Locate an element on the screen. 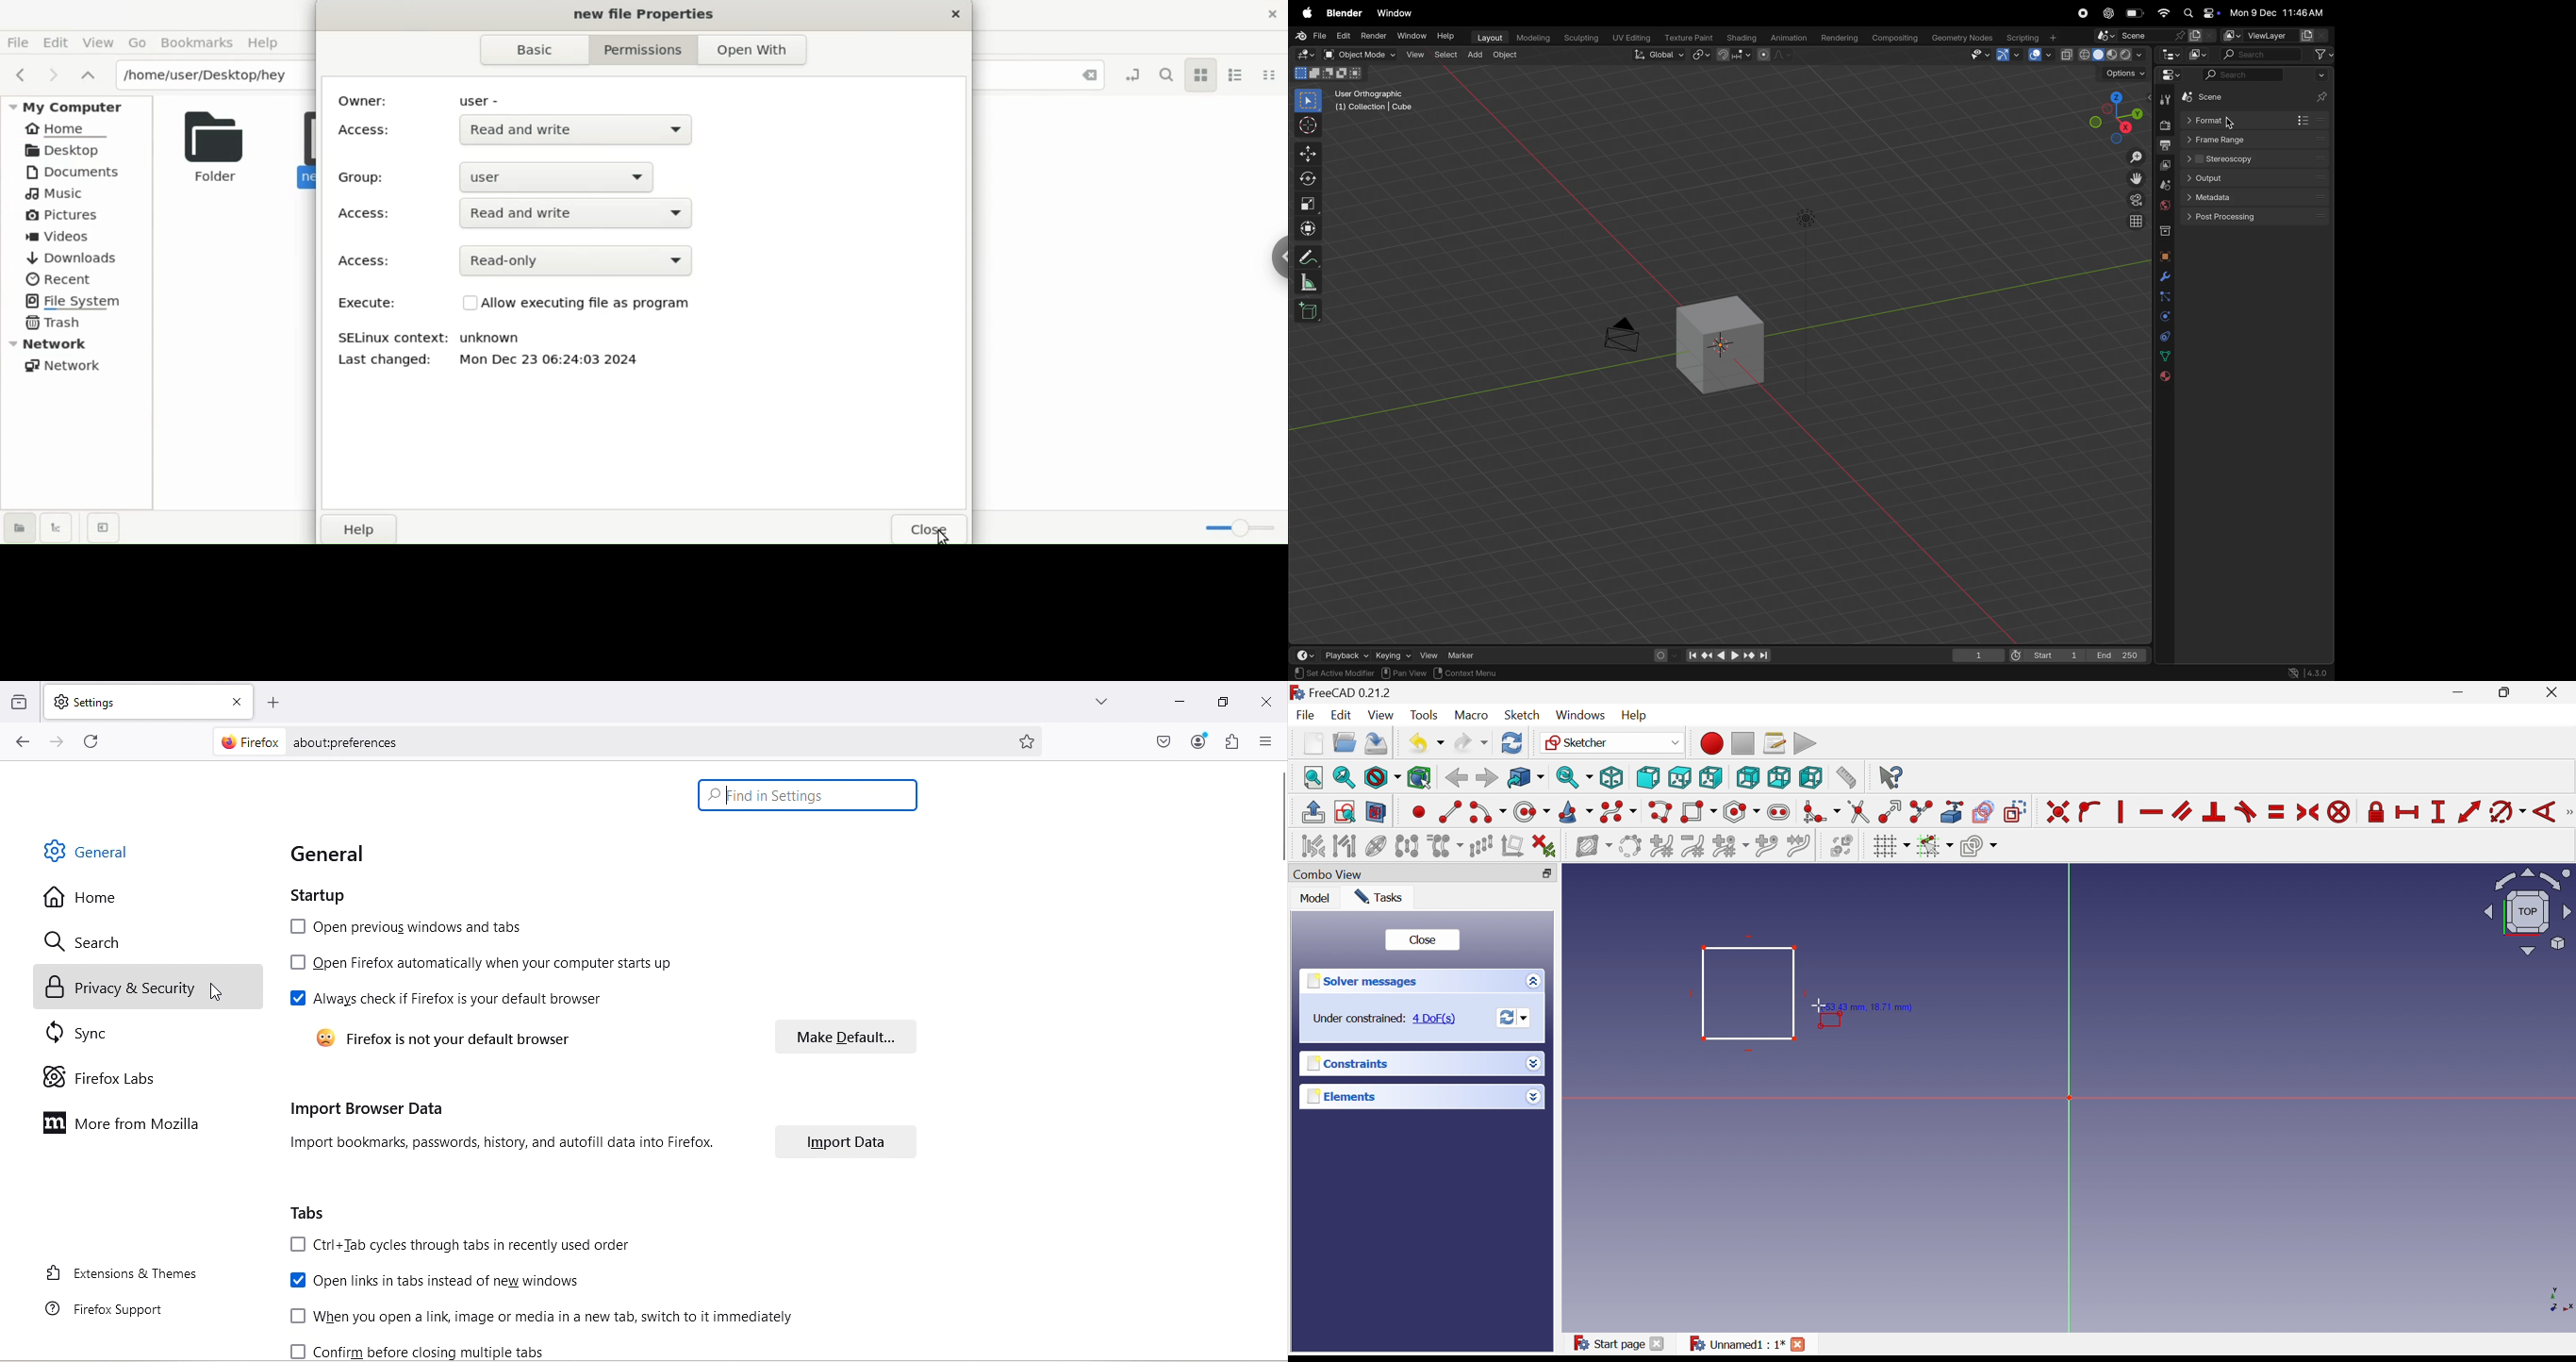 This screenshot has width=2576, height=1372. Constrain vertical distance is located at coordinates (2437, 812).